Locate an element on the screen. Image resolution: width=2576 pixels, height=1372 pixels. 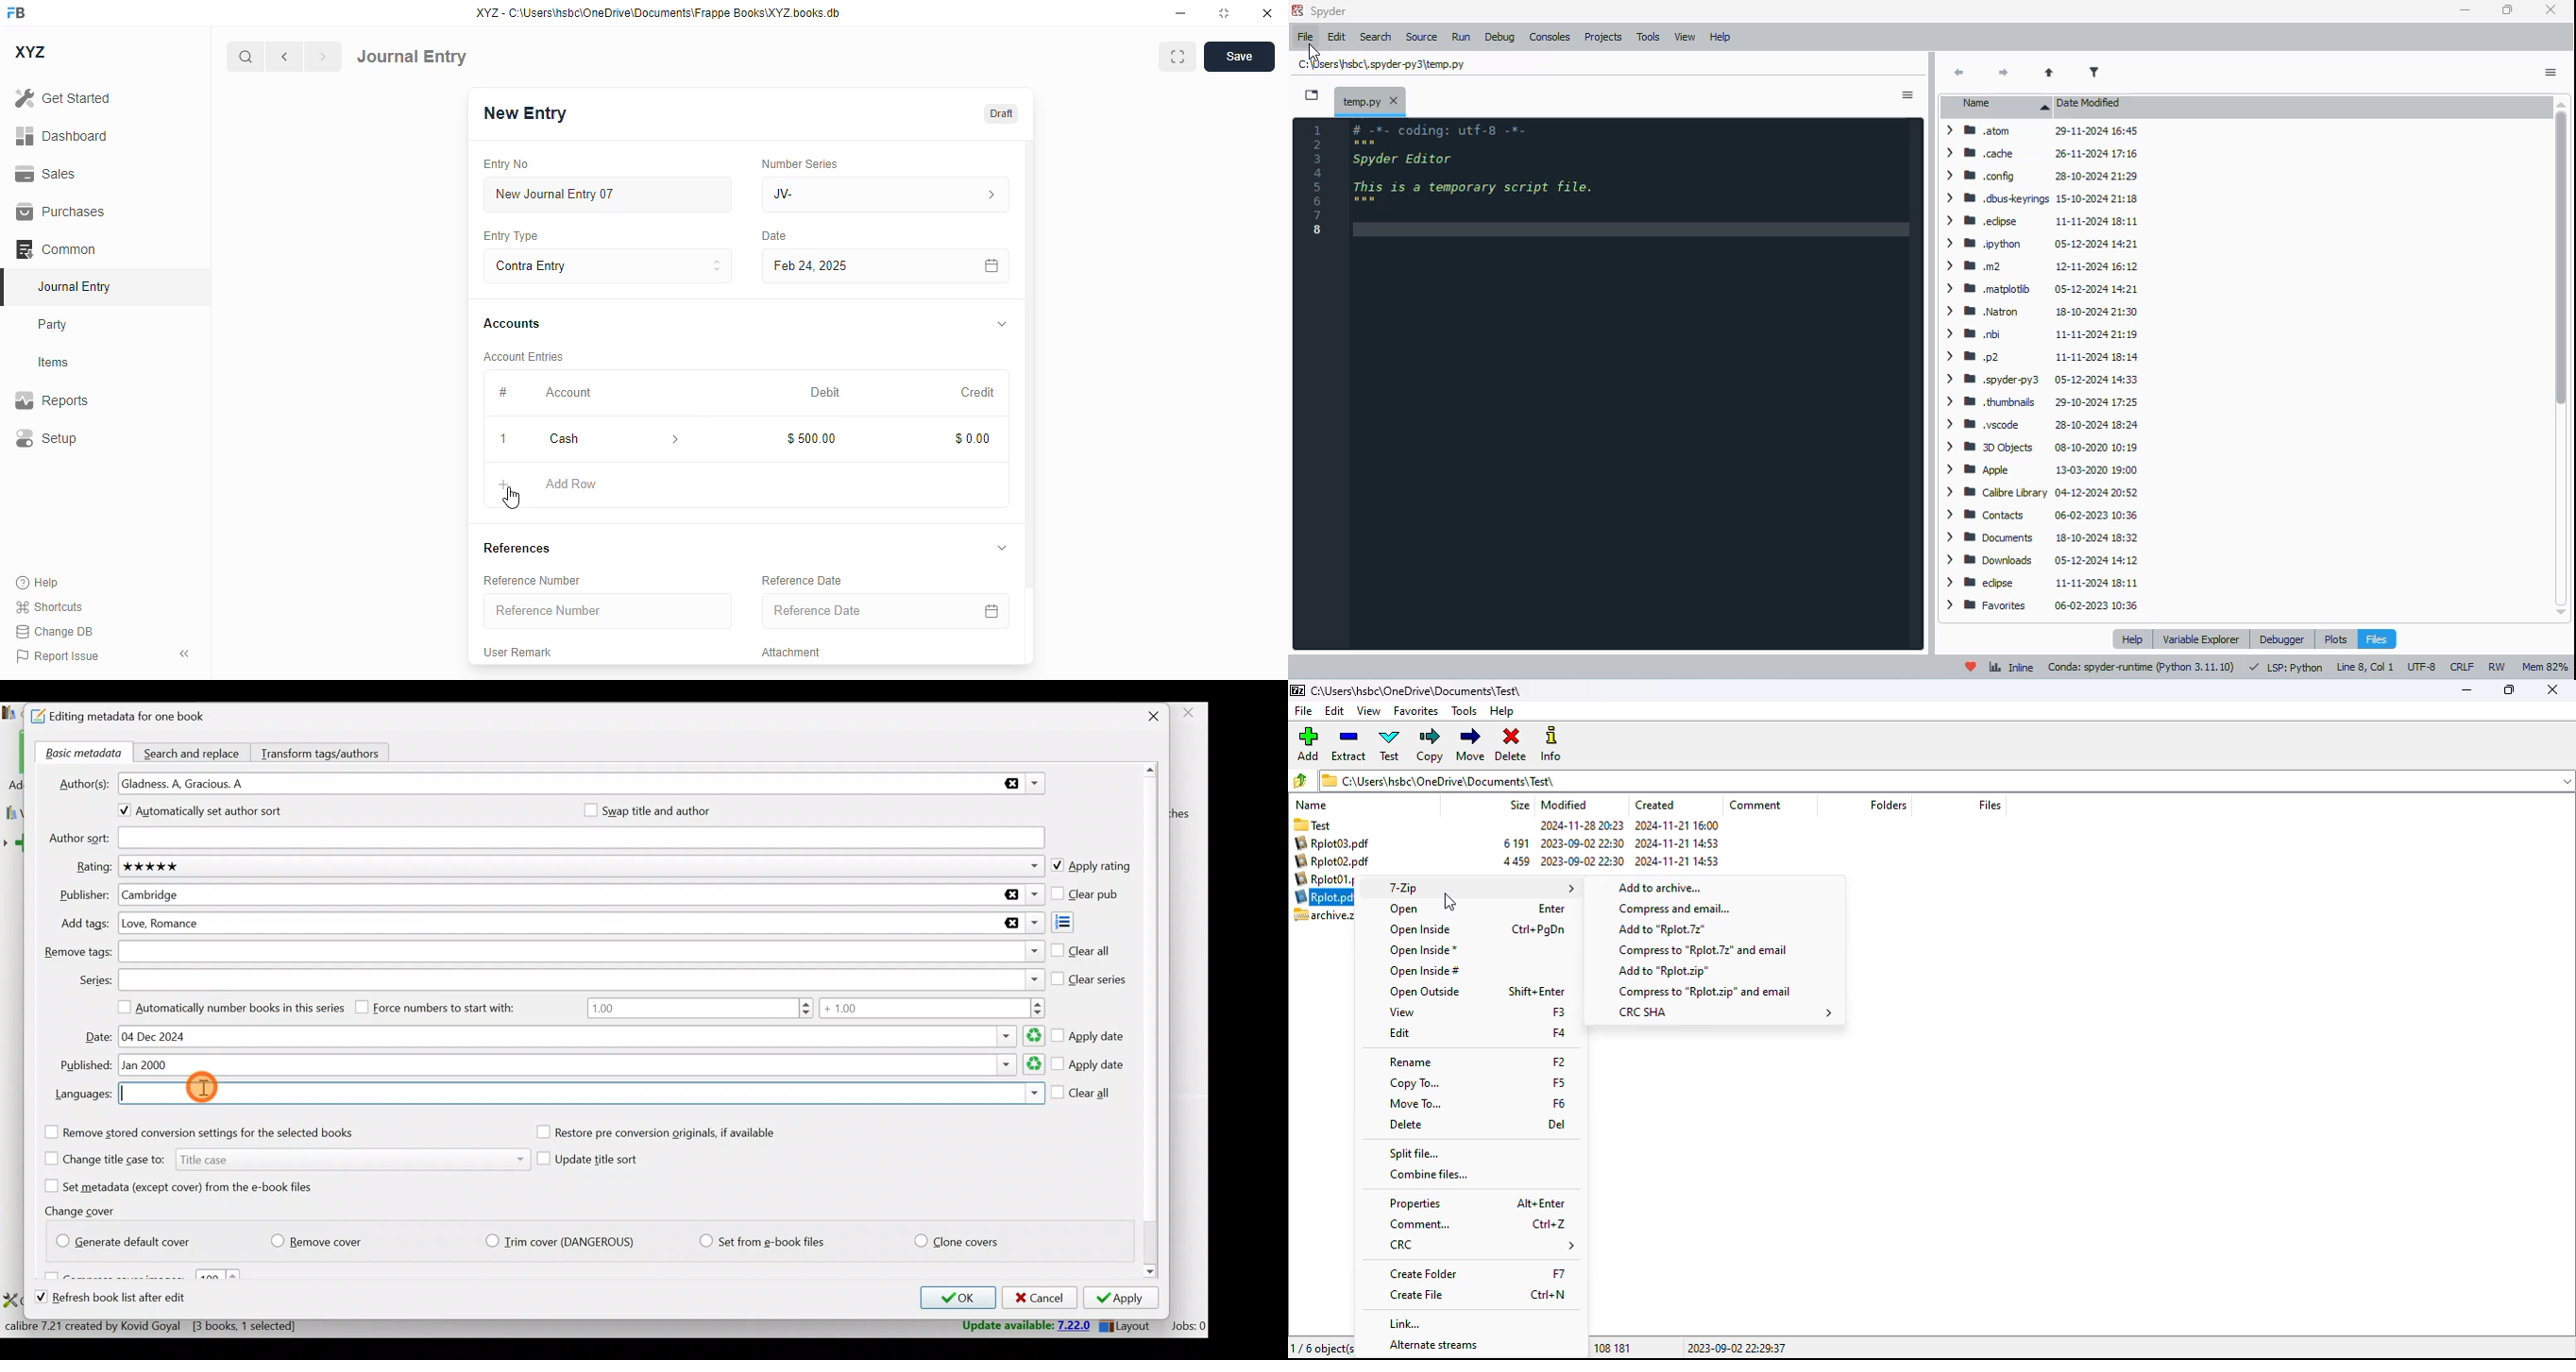
toggle expand/collapse is located at coordinates (1003, 548).